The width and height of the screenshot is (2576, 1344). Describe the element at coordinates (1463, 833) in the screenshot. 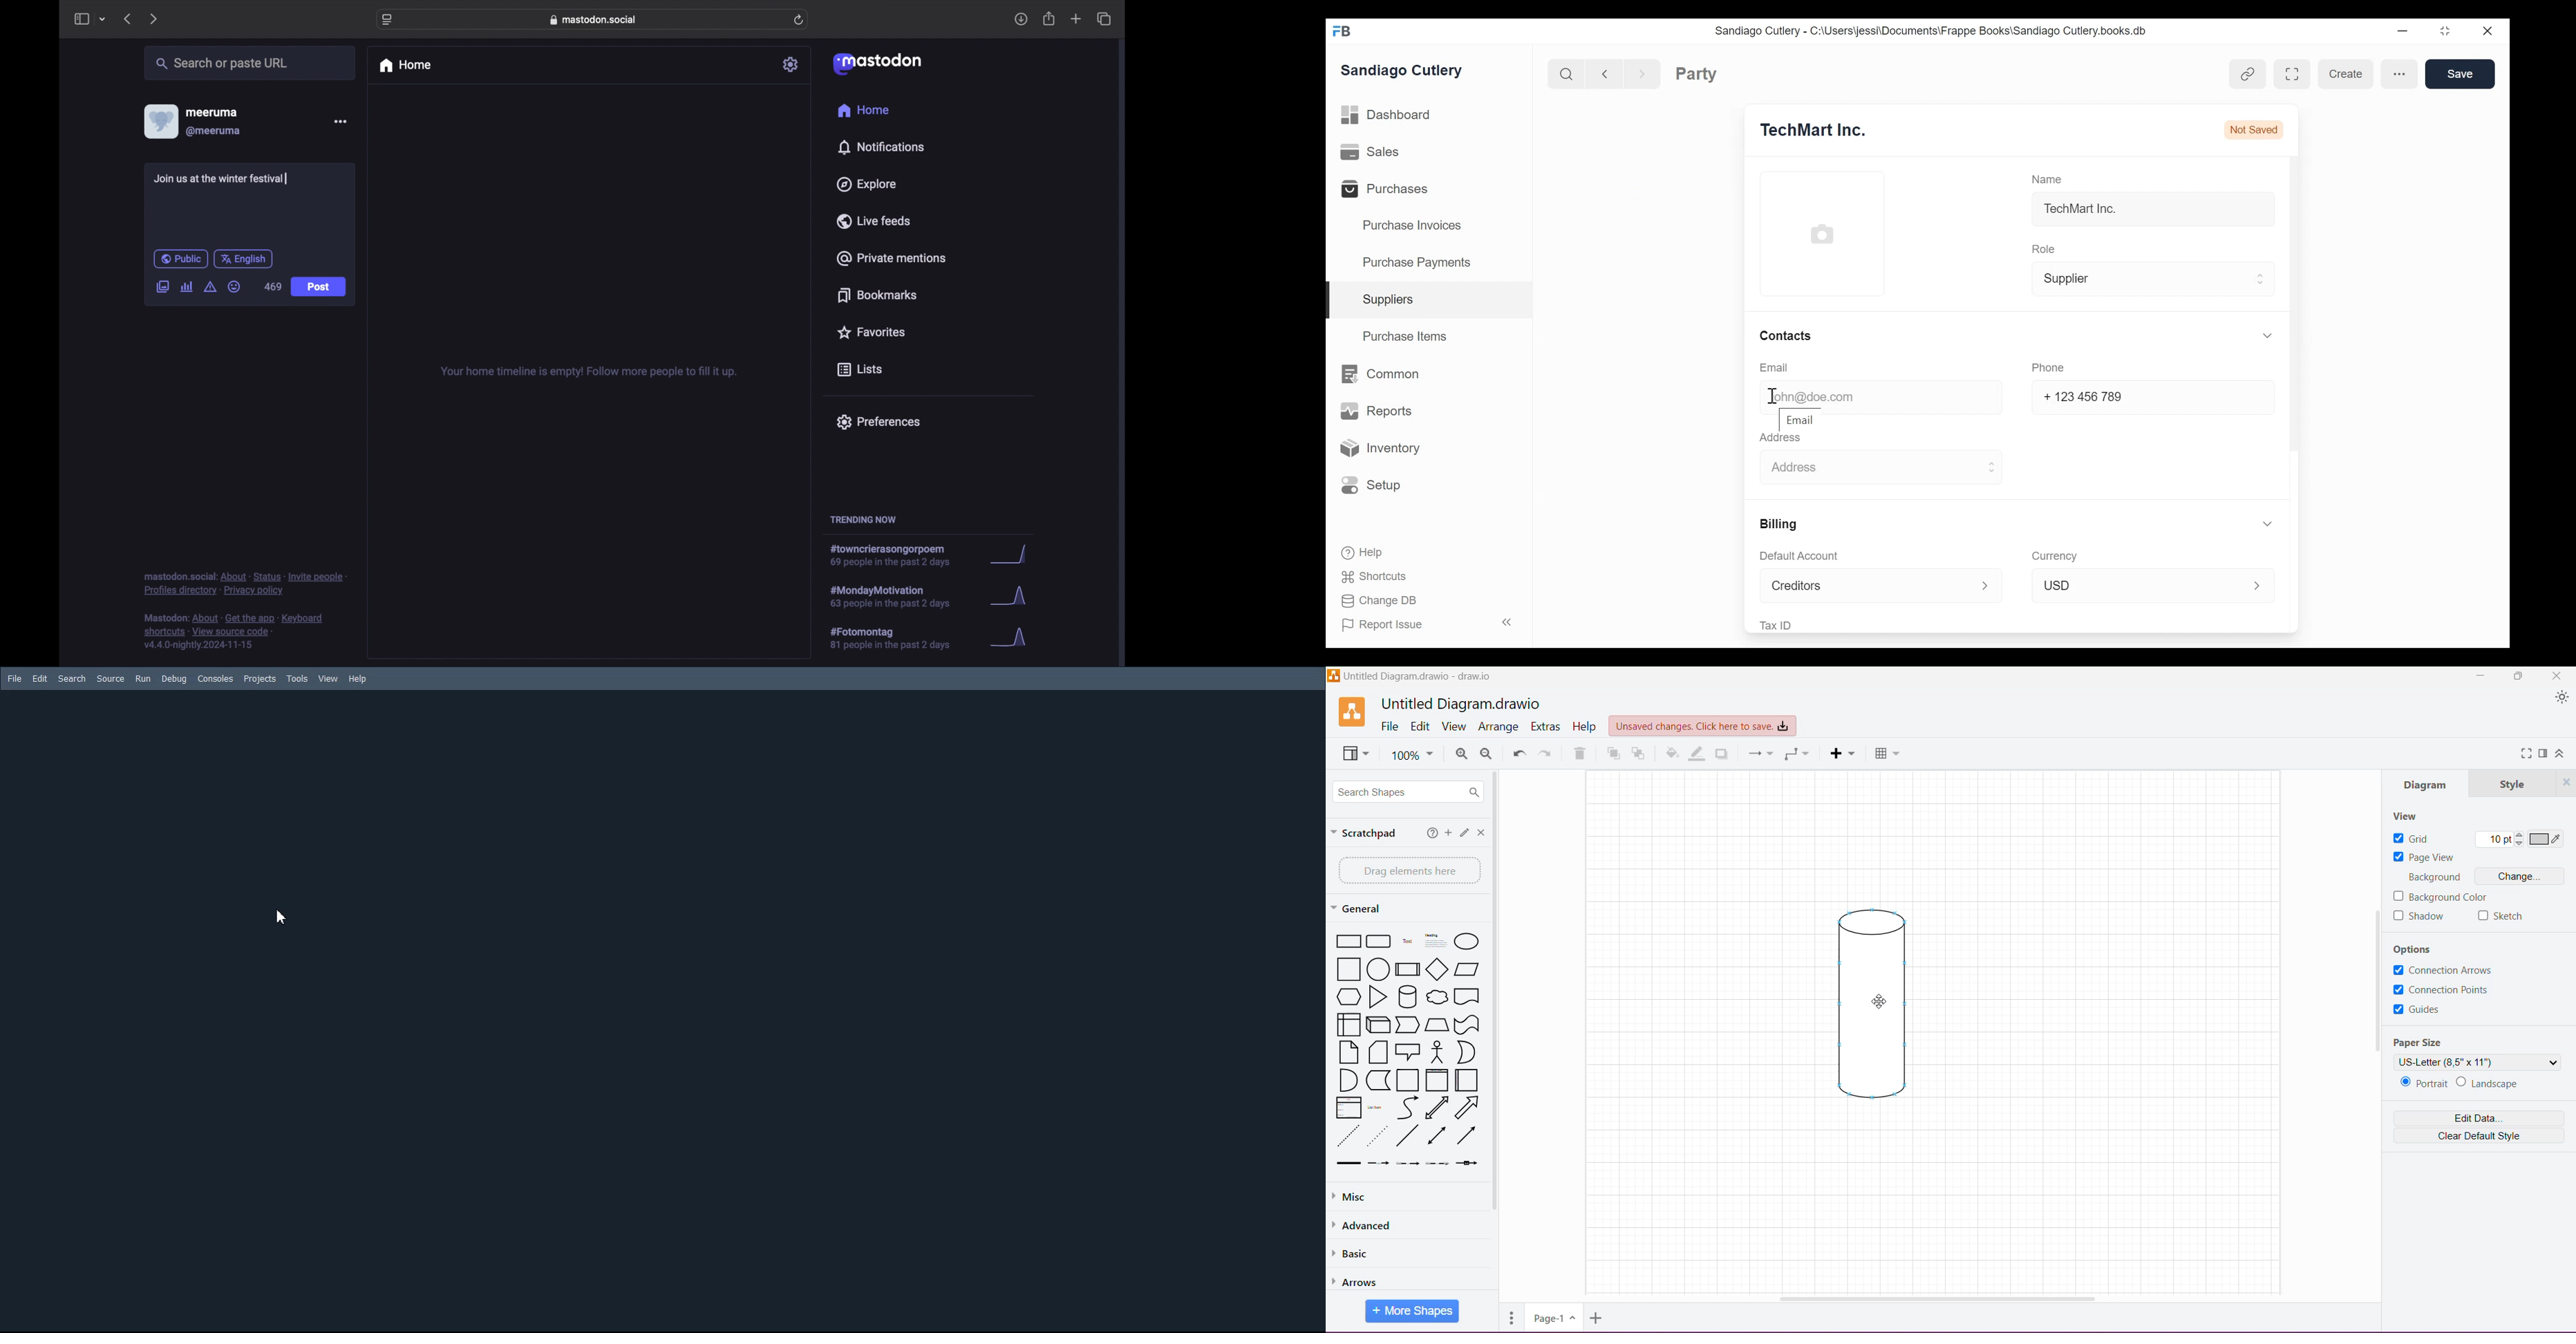

I see `Edit` at that location.